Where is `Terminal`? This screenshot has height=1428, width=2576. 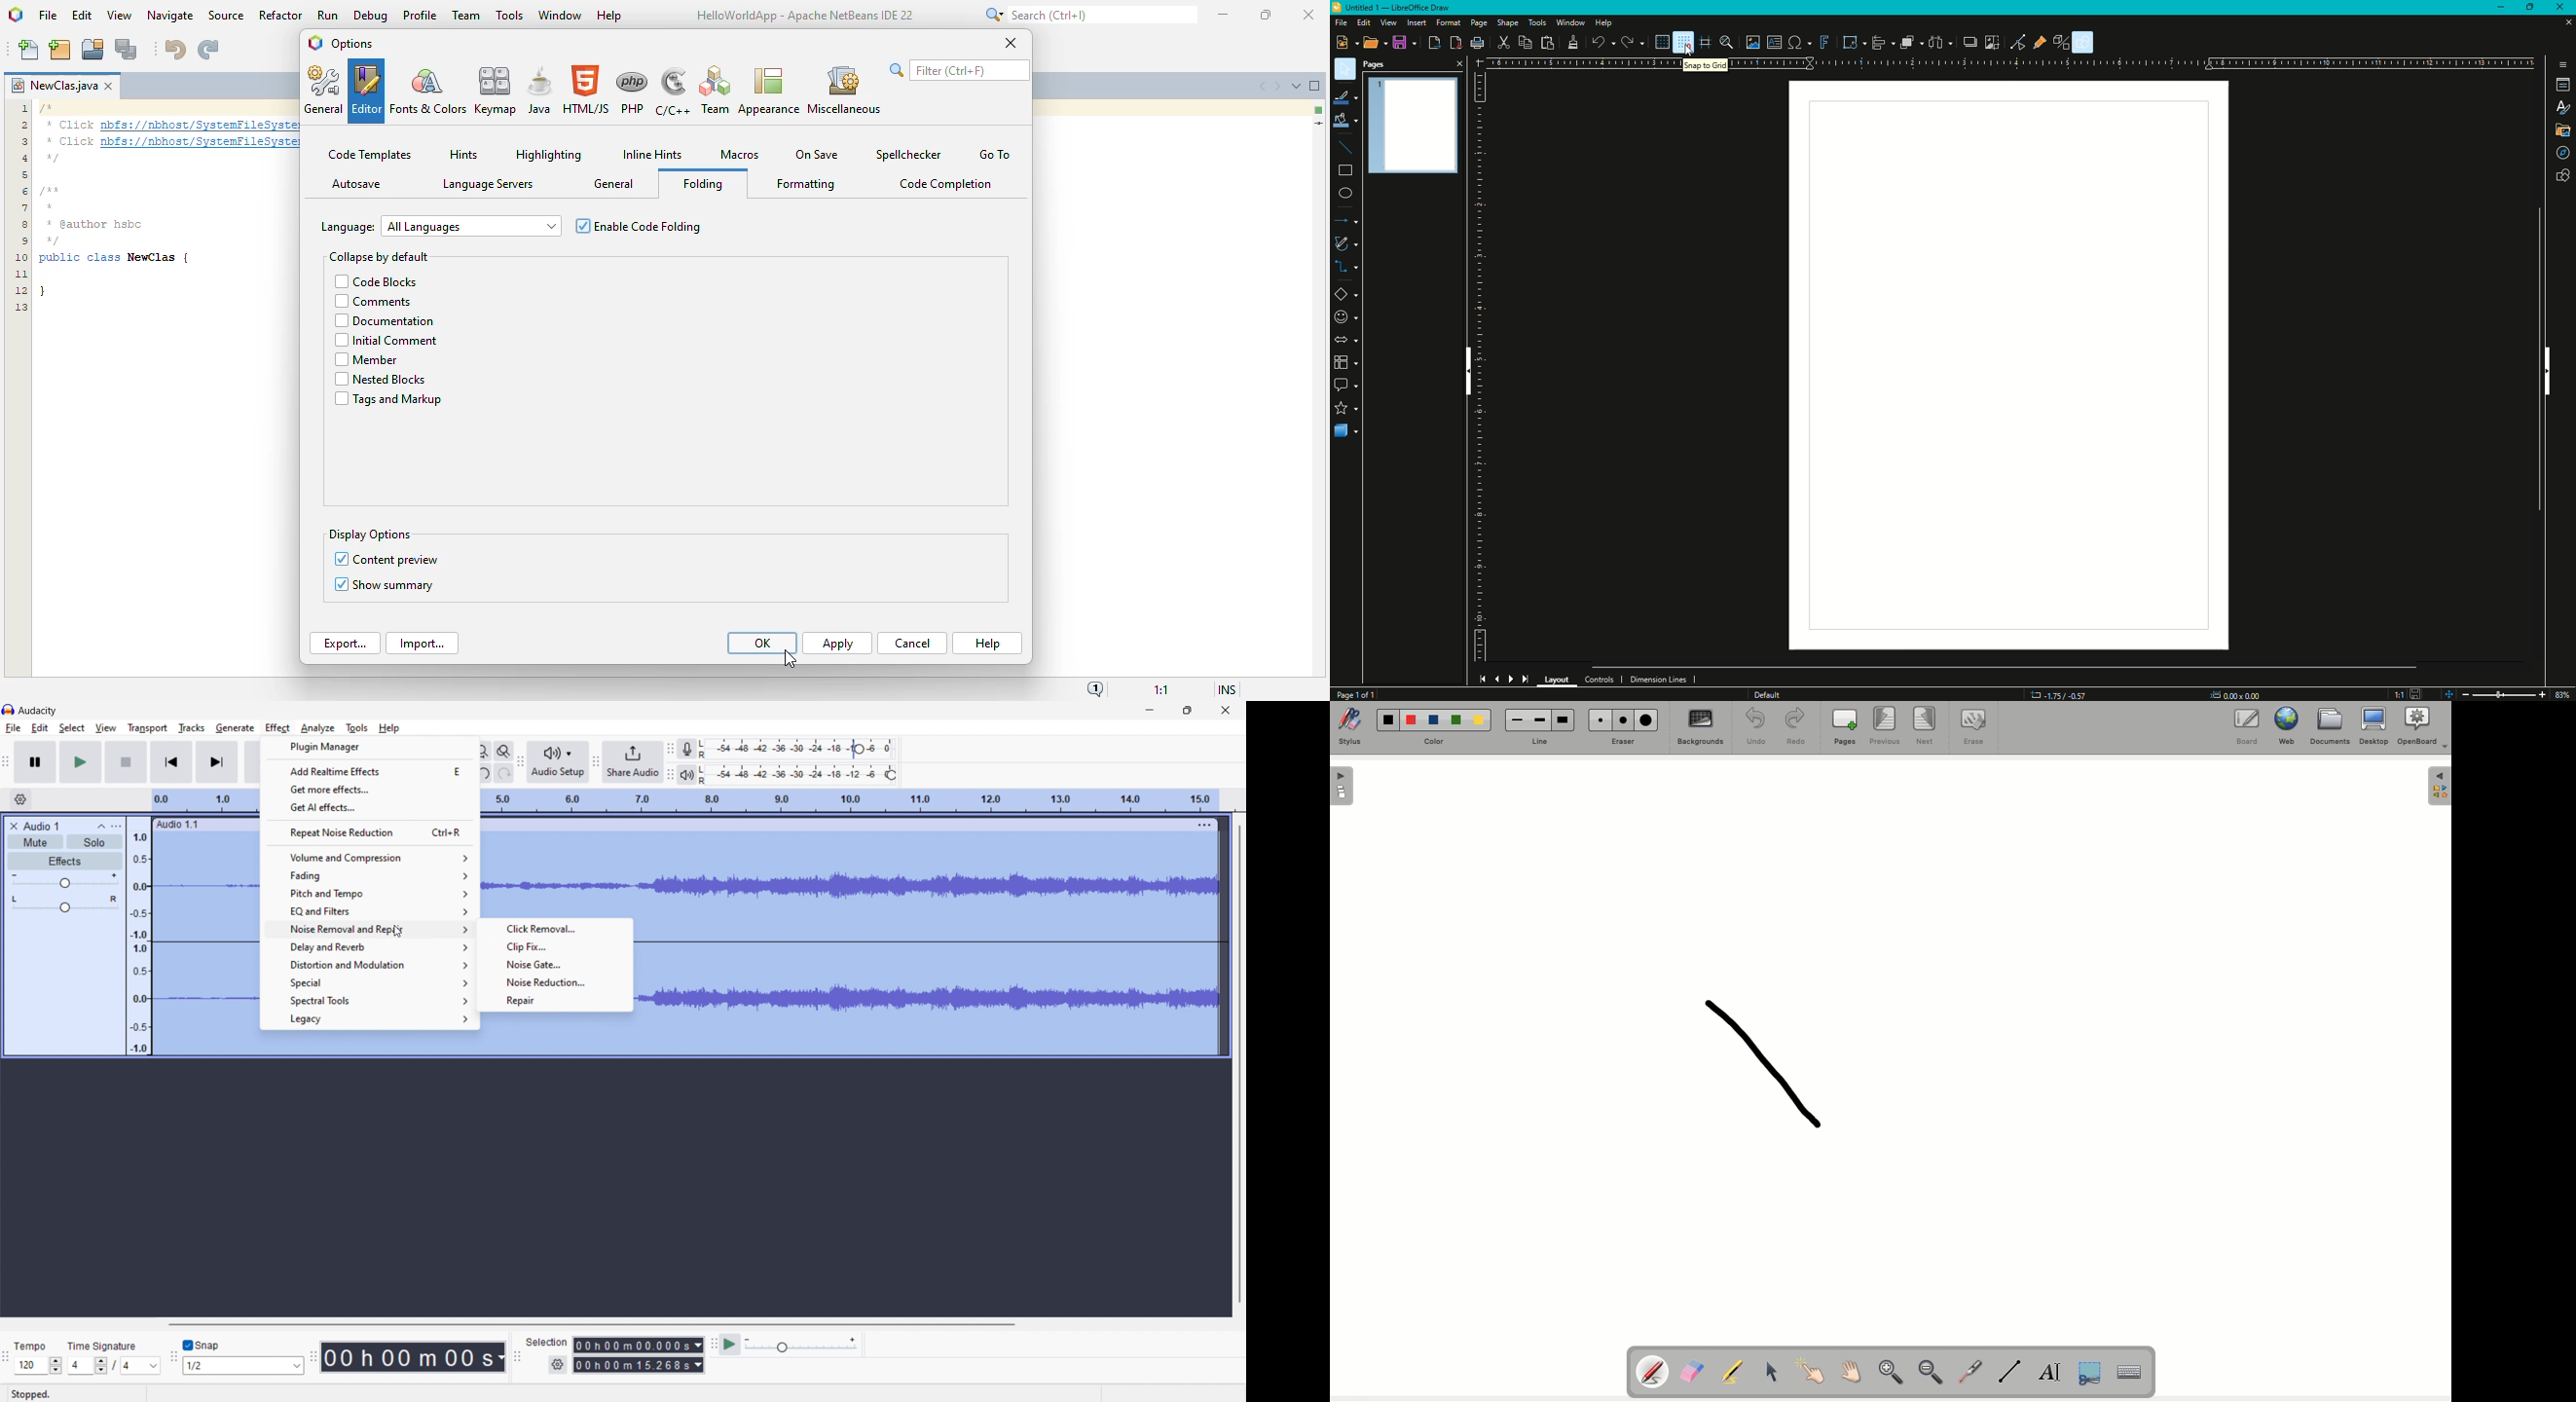
Terminal is located at coordinates (2559, 84).